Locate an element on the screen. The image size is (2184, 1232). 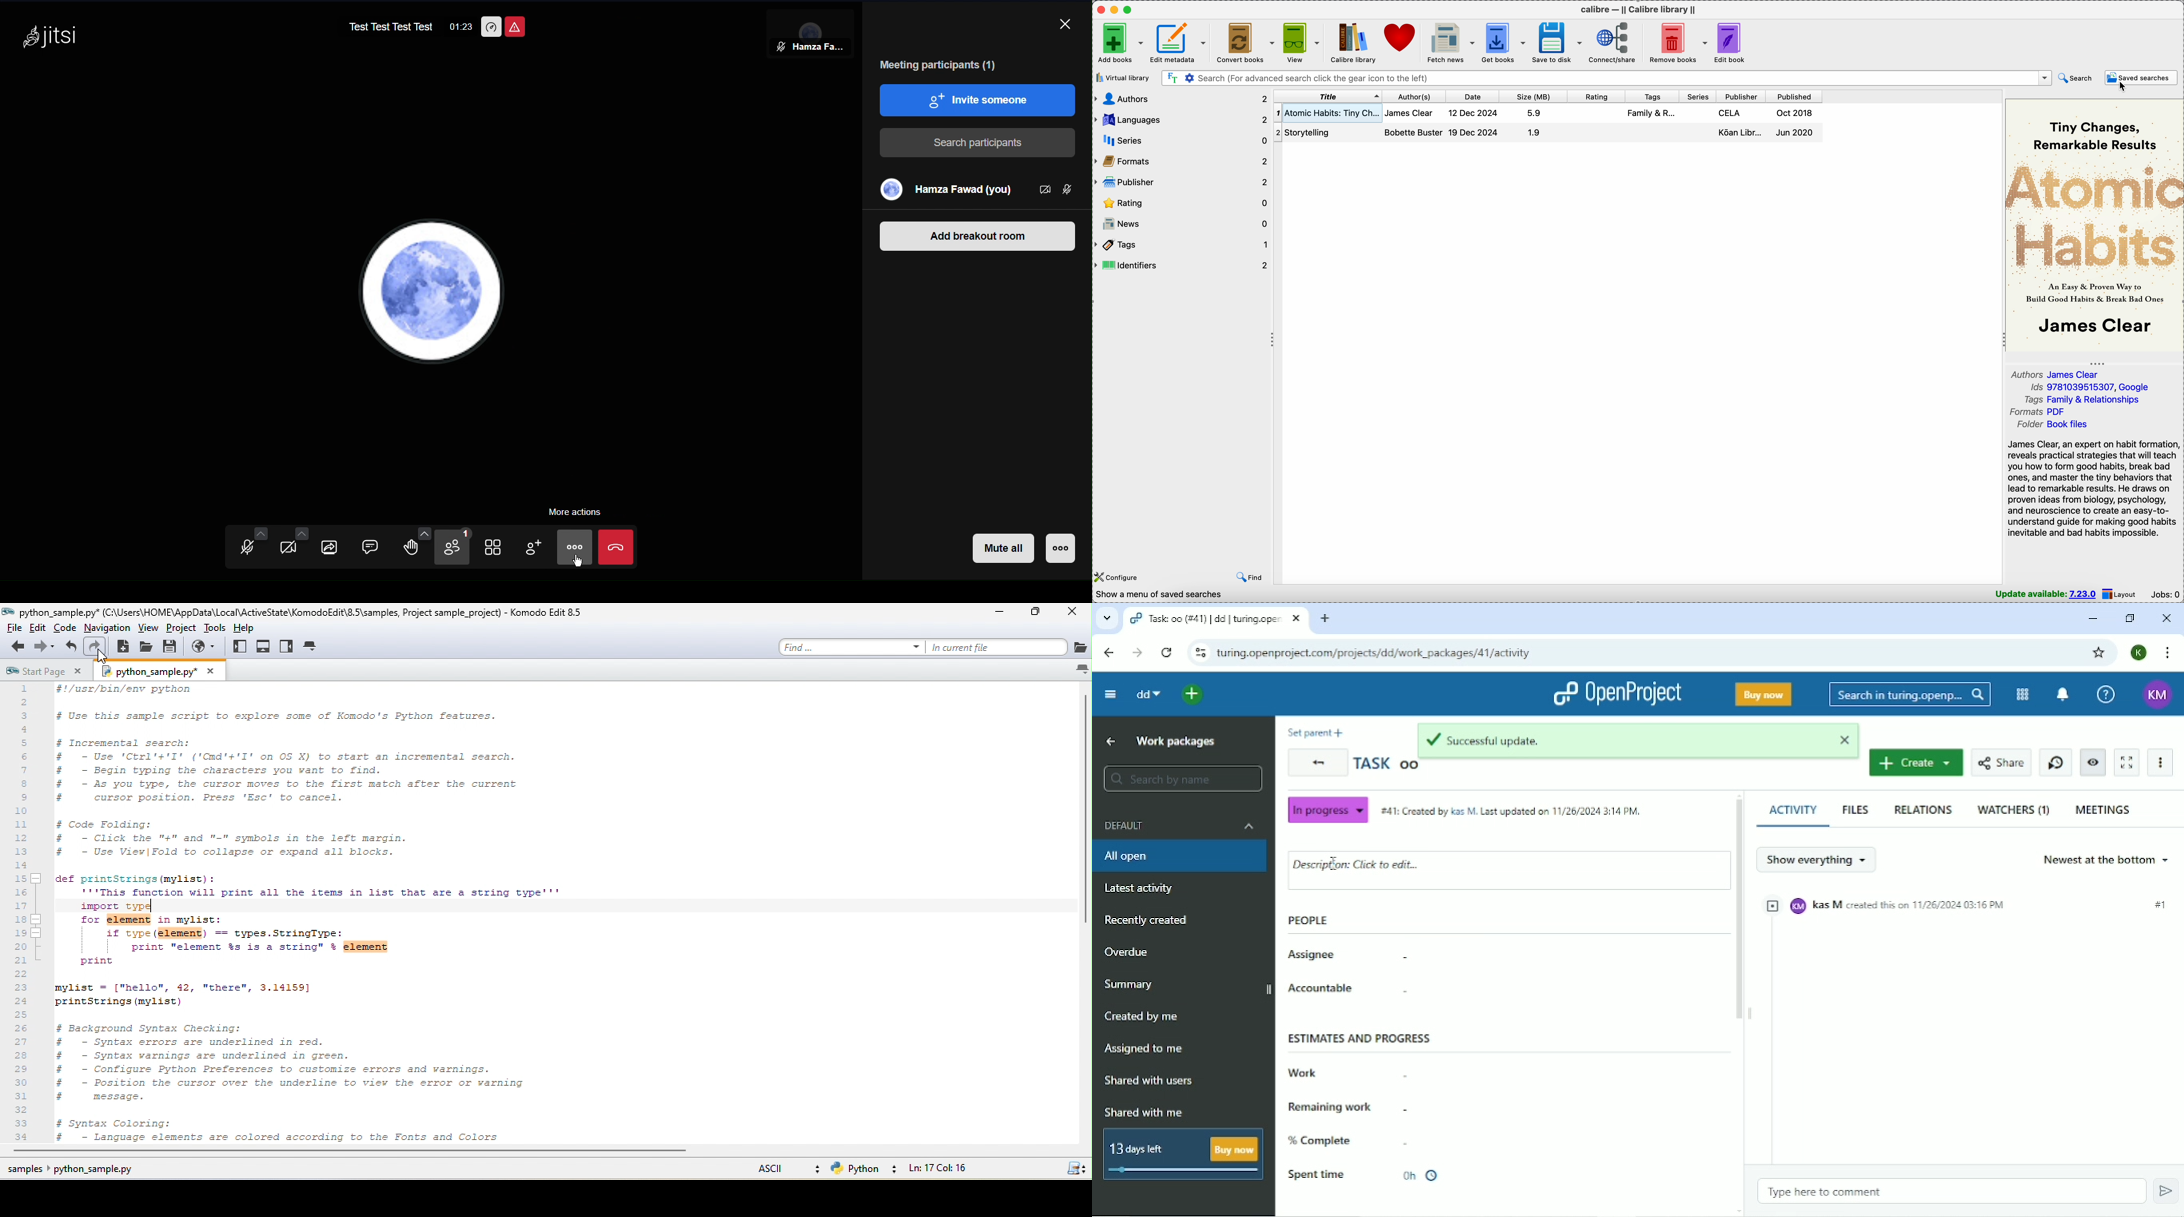
Description: click to edit is located at coordinates (1359, 866).